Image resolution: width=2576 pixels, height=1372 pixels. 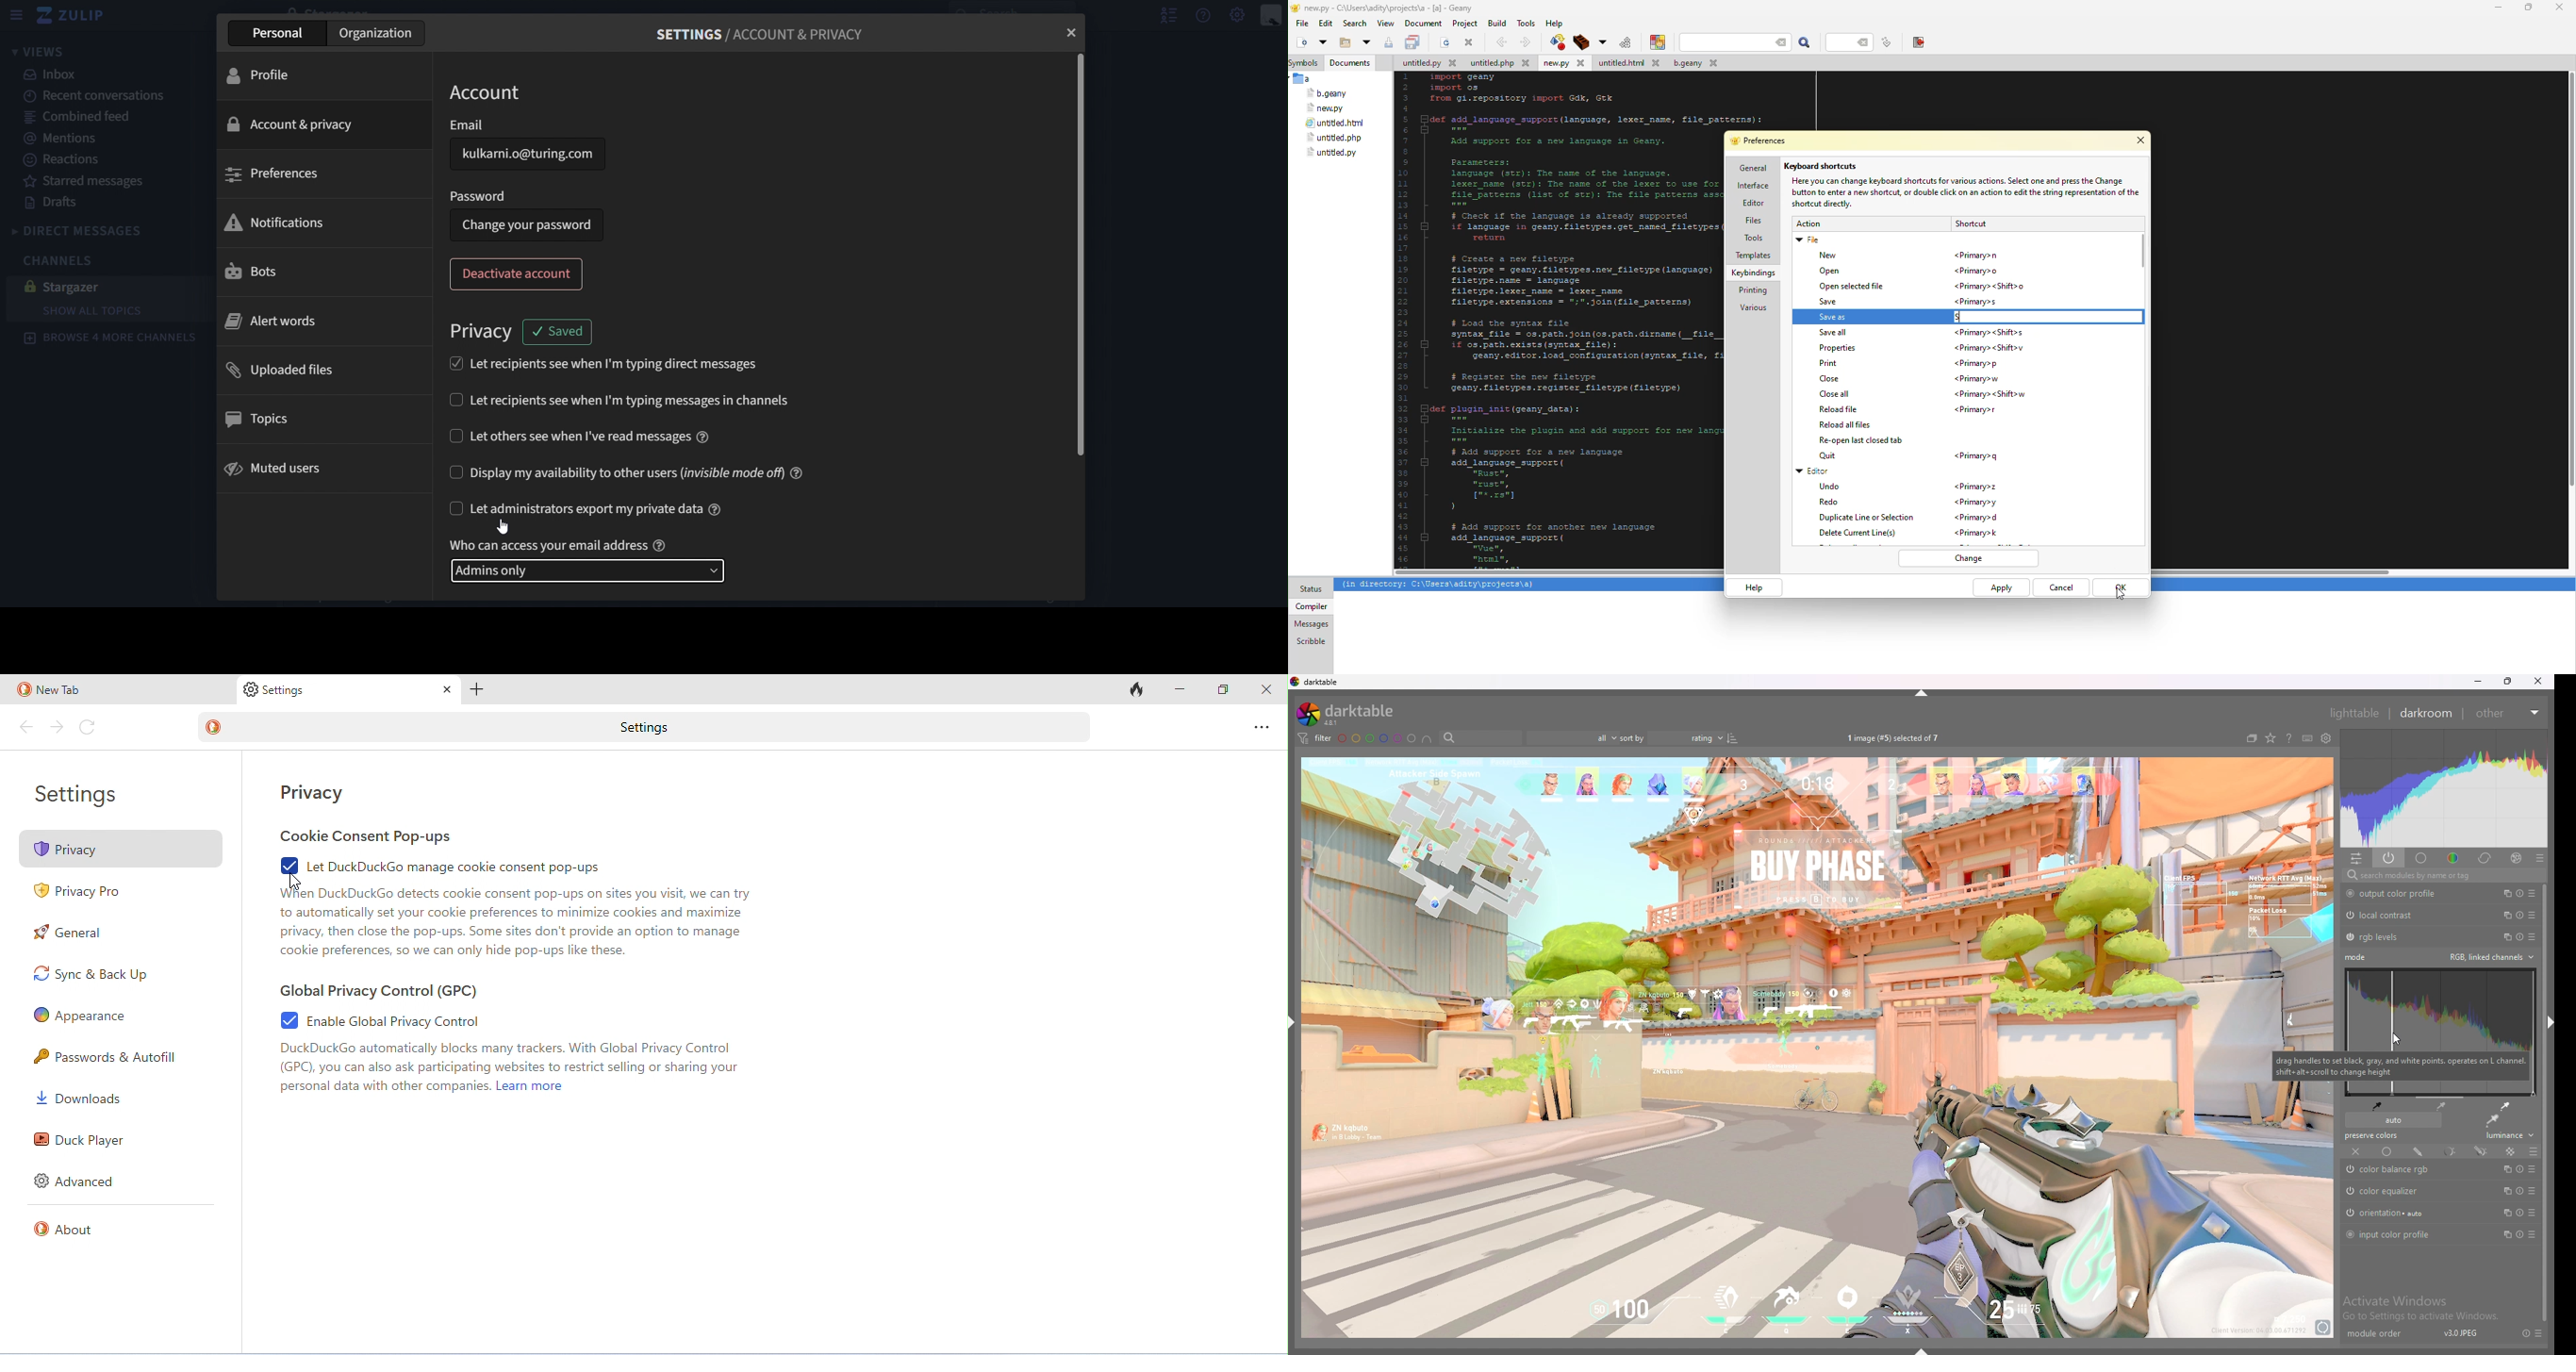 What do you see at coordinates (2353, 1170) in the screenshot?
I see `switched on` at bounding box center [2353, 1170].